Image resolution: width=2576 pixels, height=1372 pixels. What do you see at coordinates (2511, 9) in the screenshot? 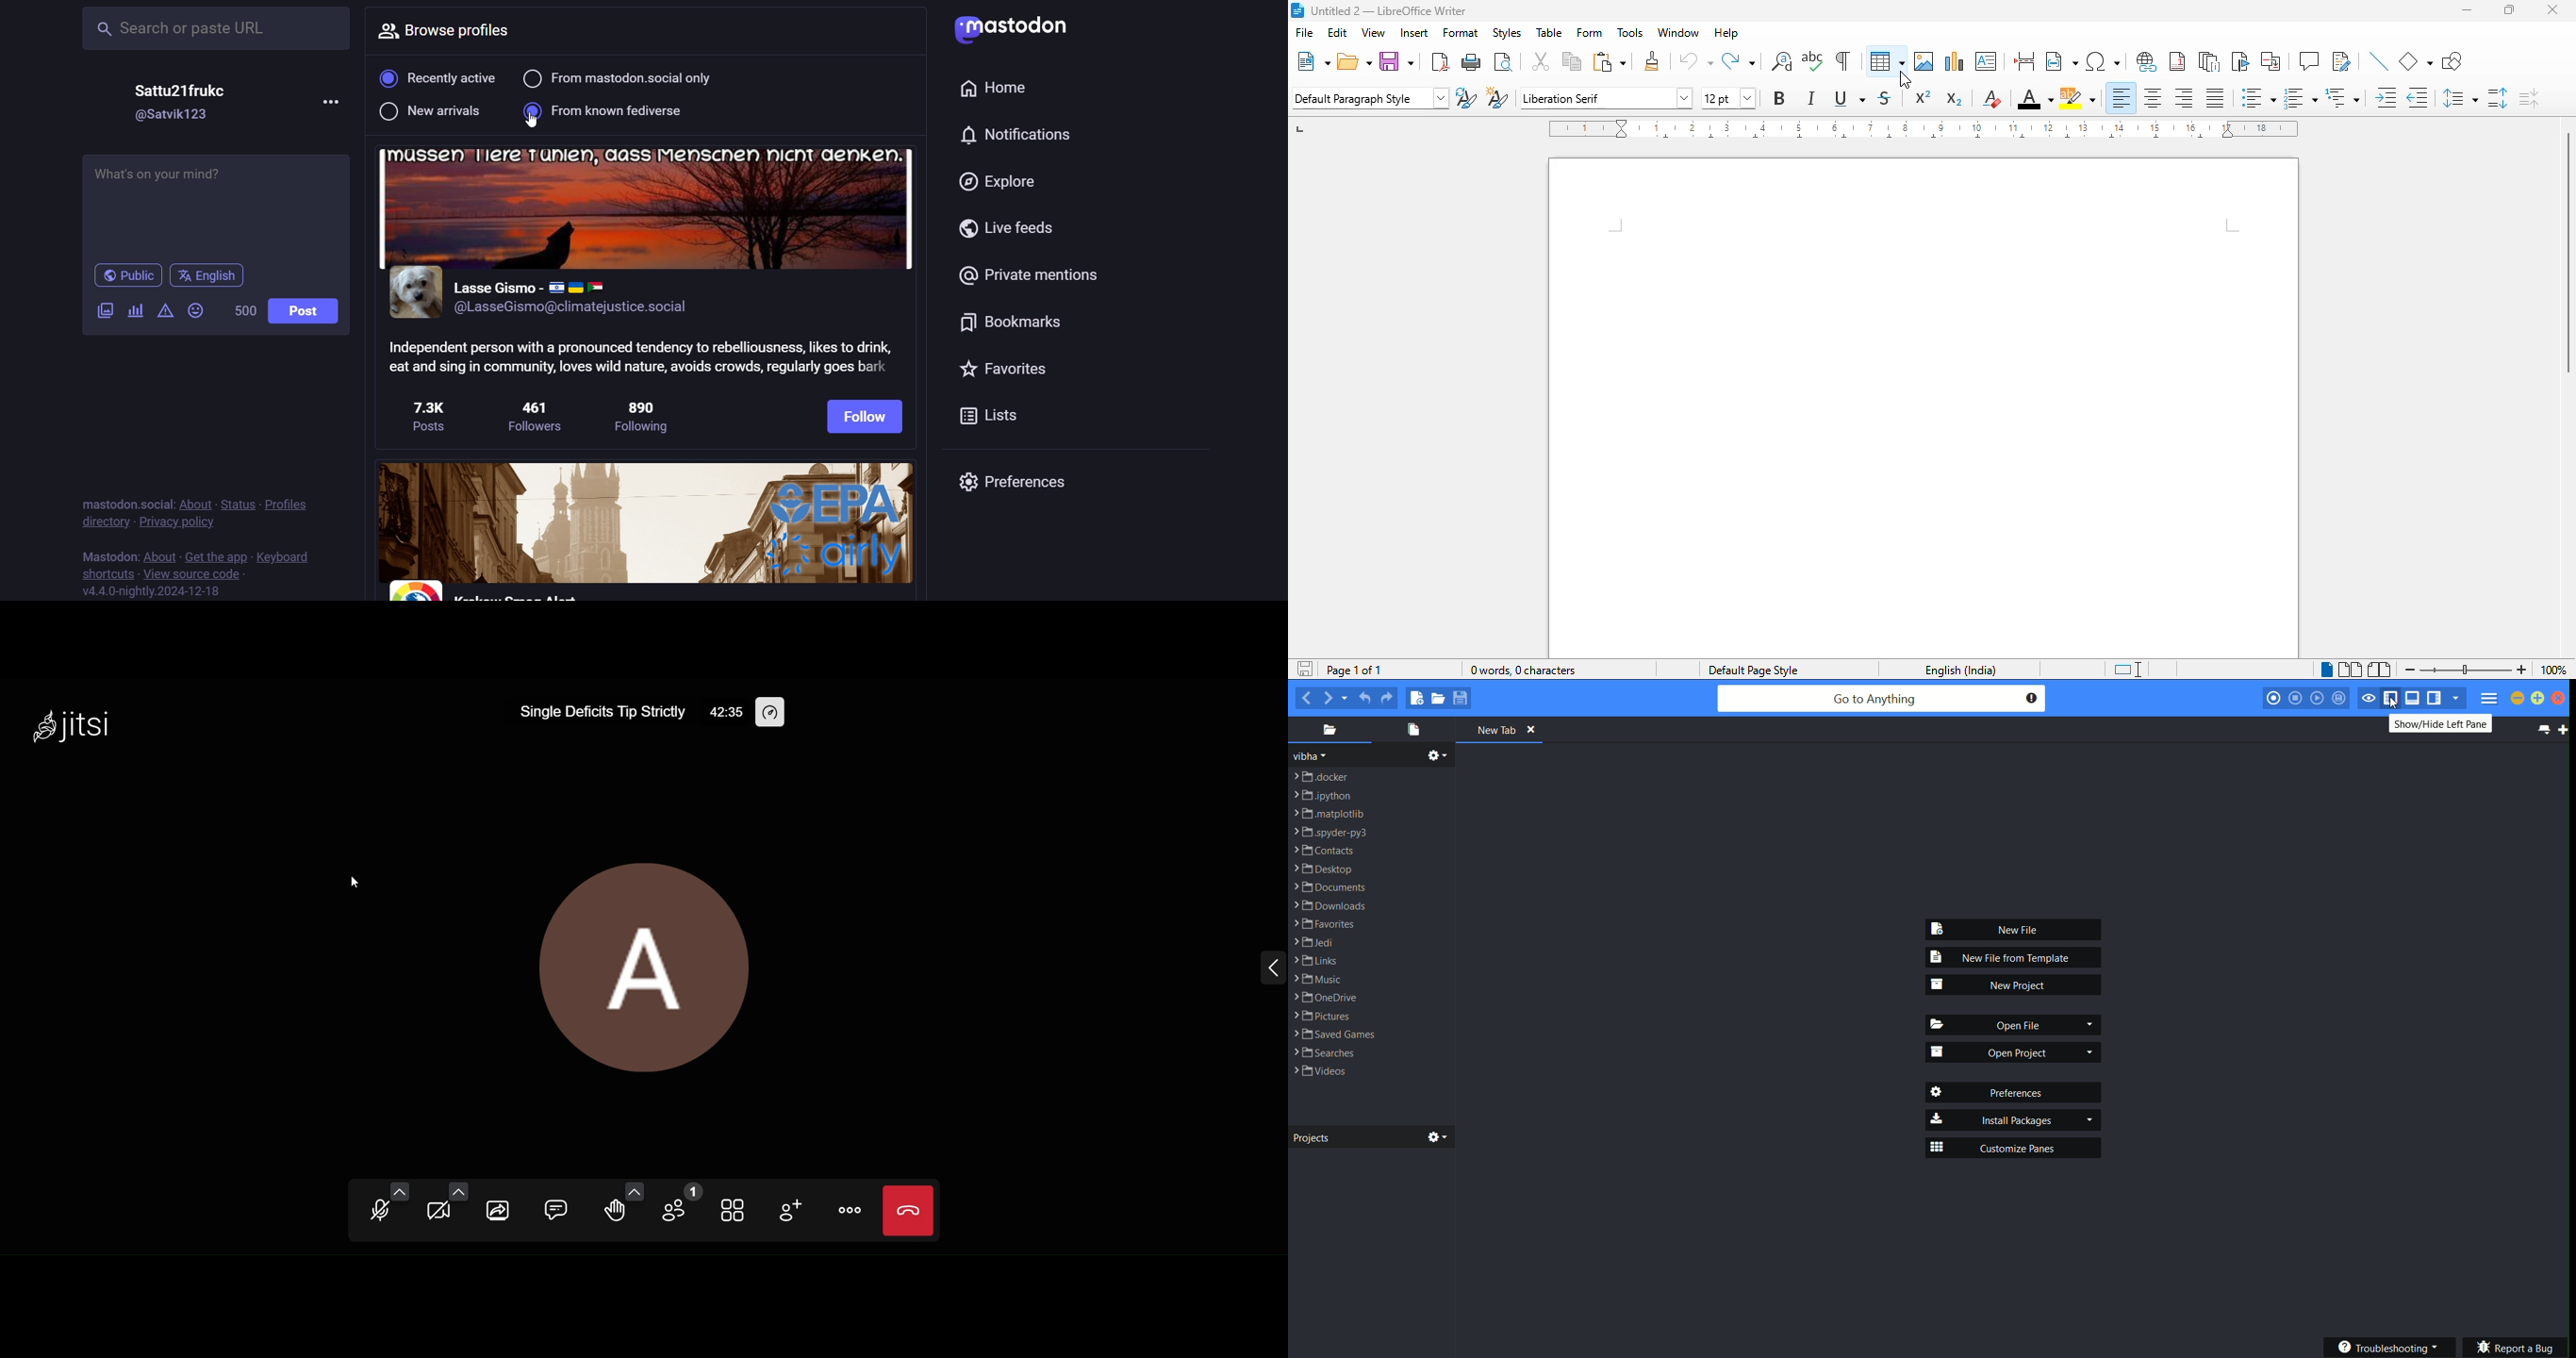
I see `maximize` at bounding box center [2511, 9].